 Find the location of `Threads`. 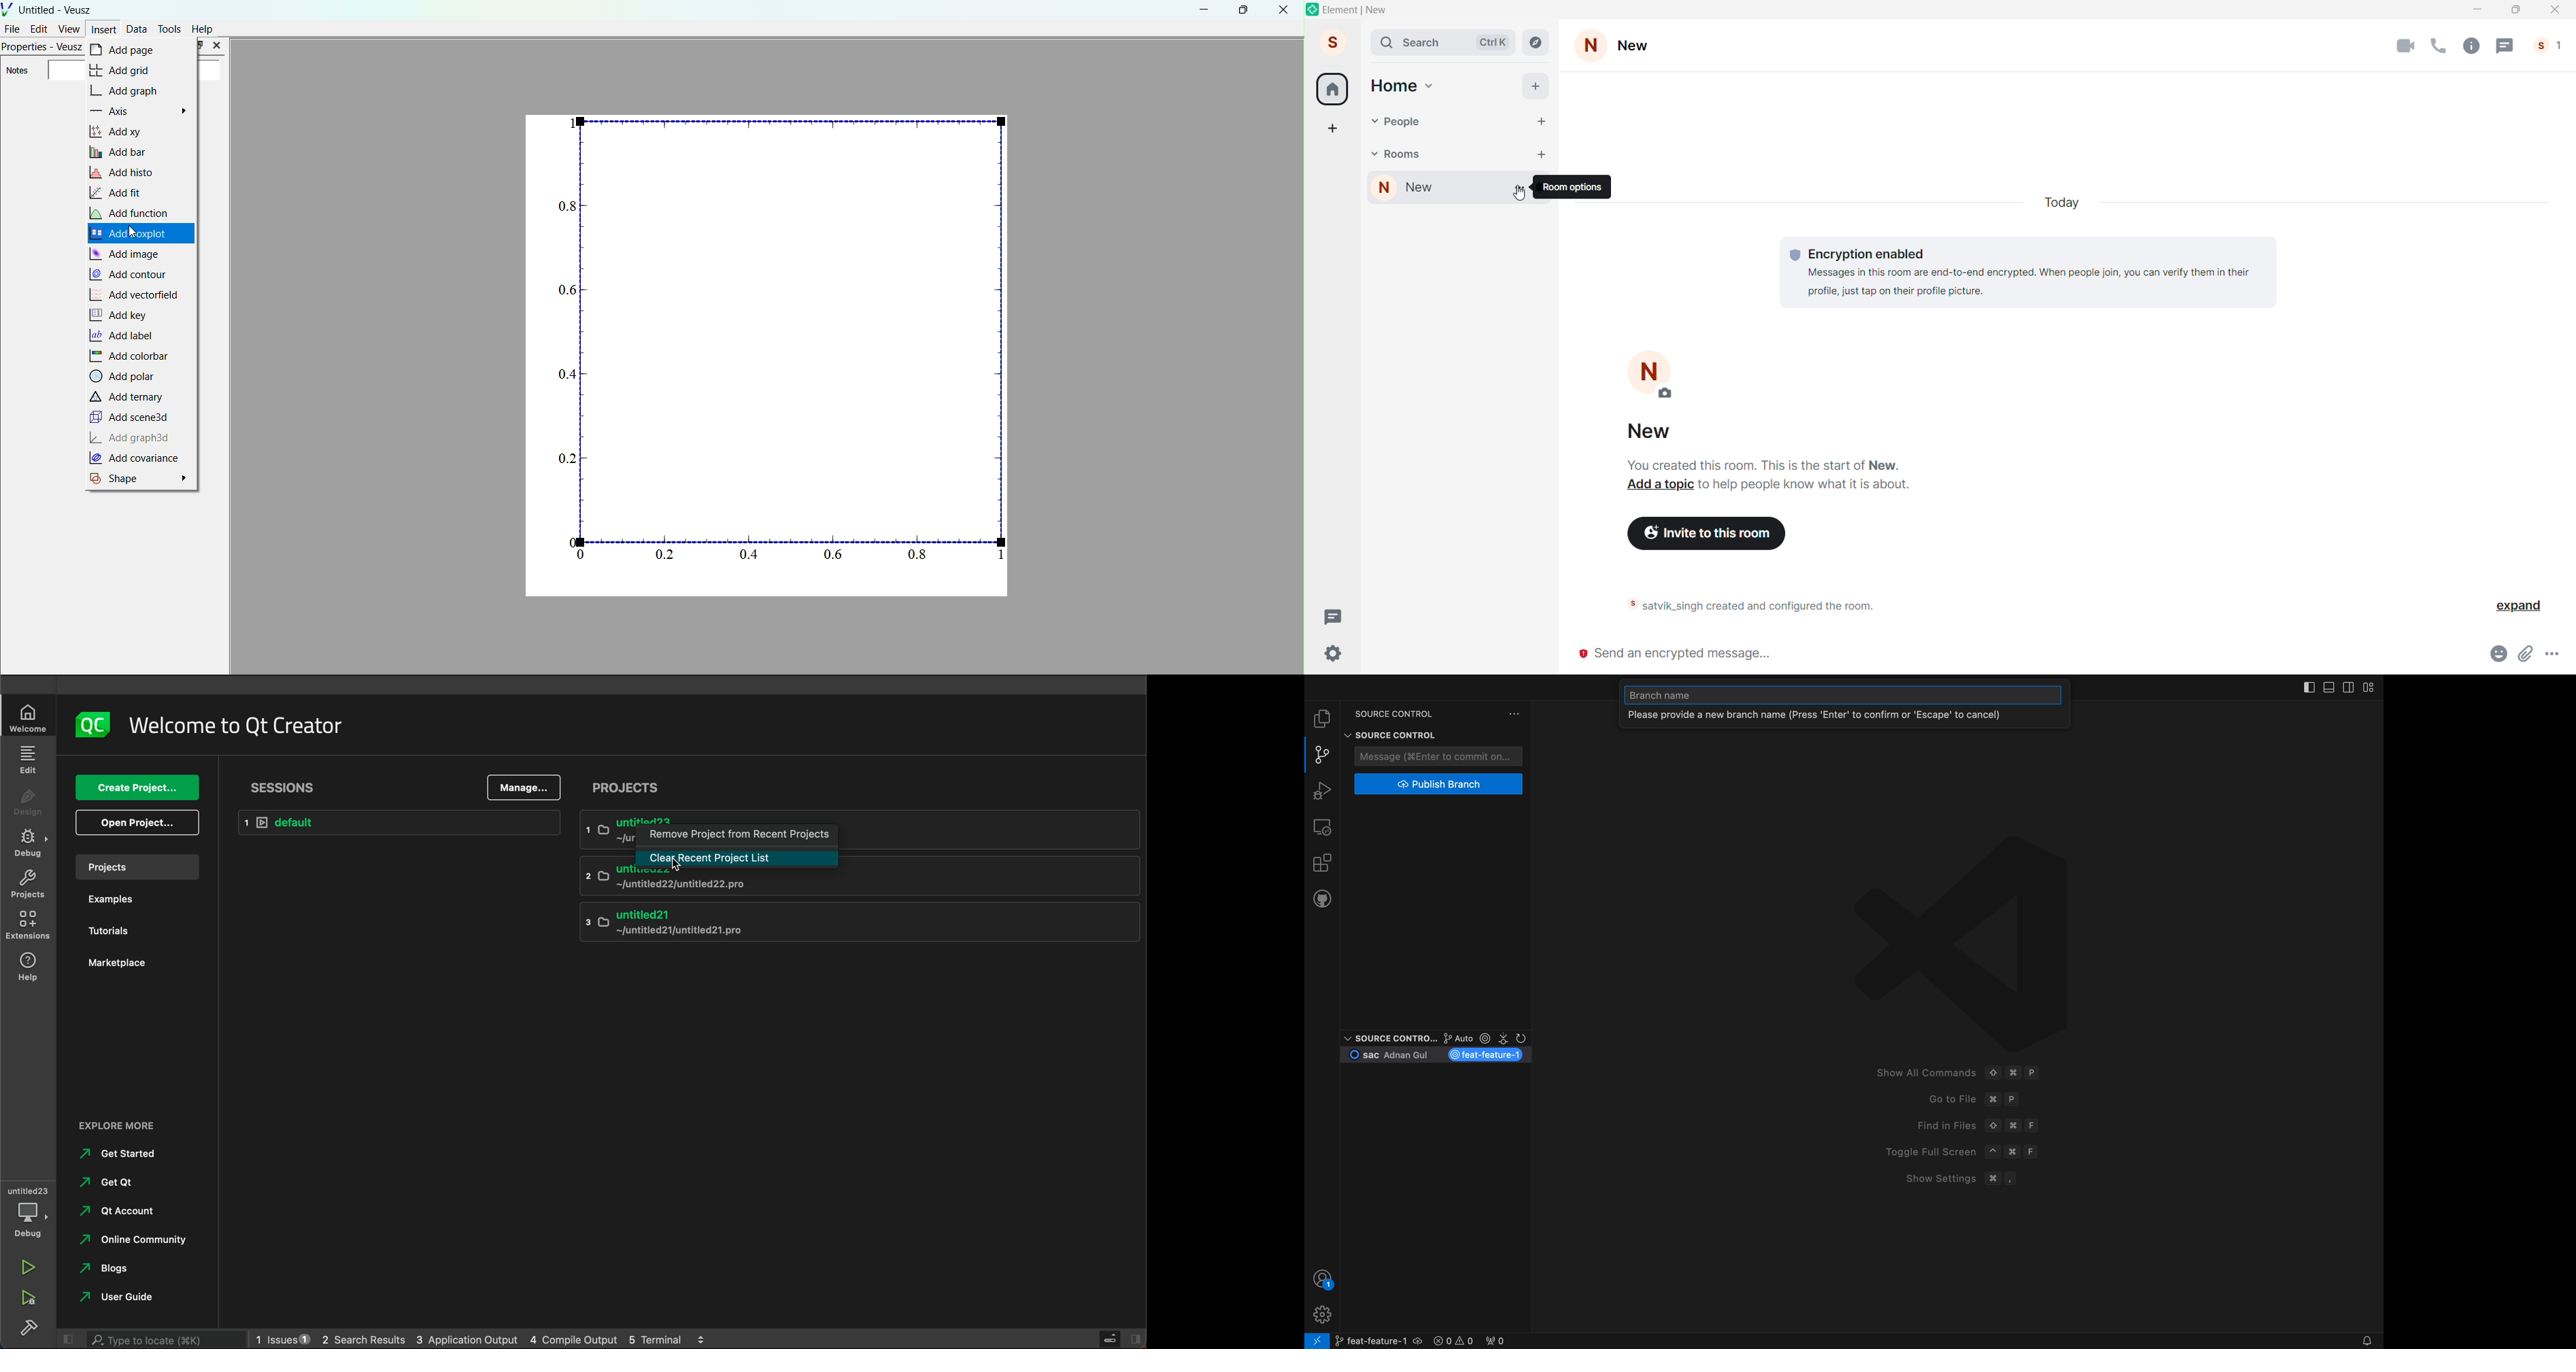

Threads is located at coordinates (2507, 44).